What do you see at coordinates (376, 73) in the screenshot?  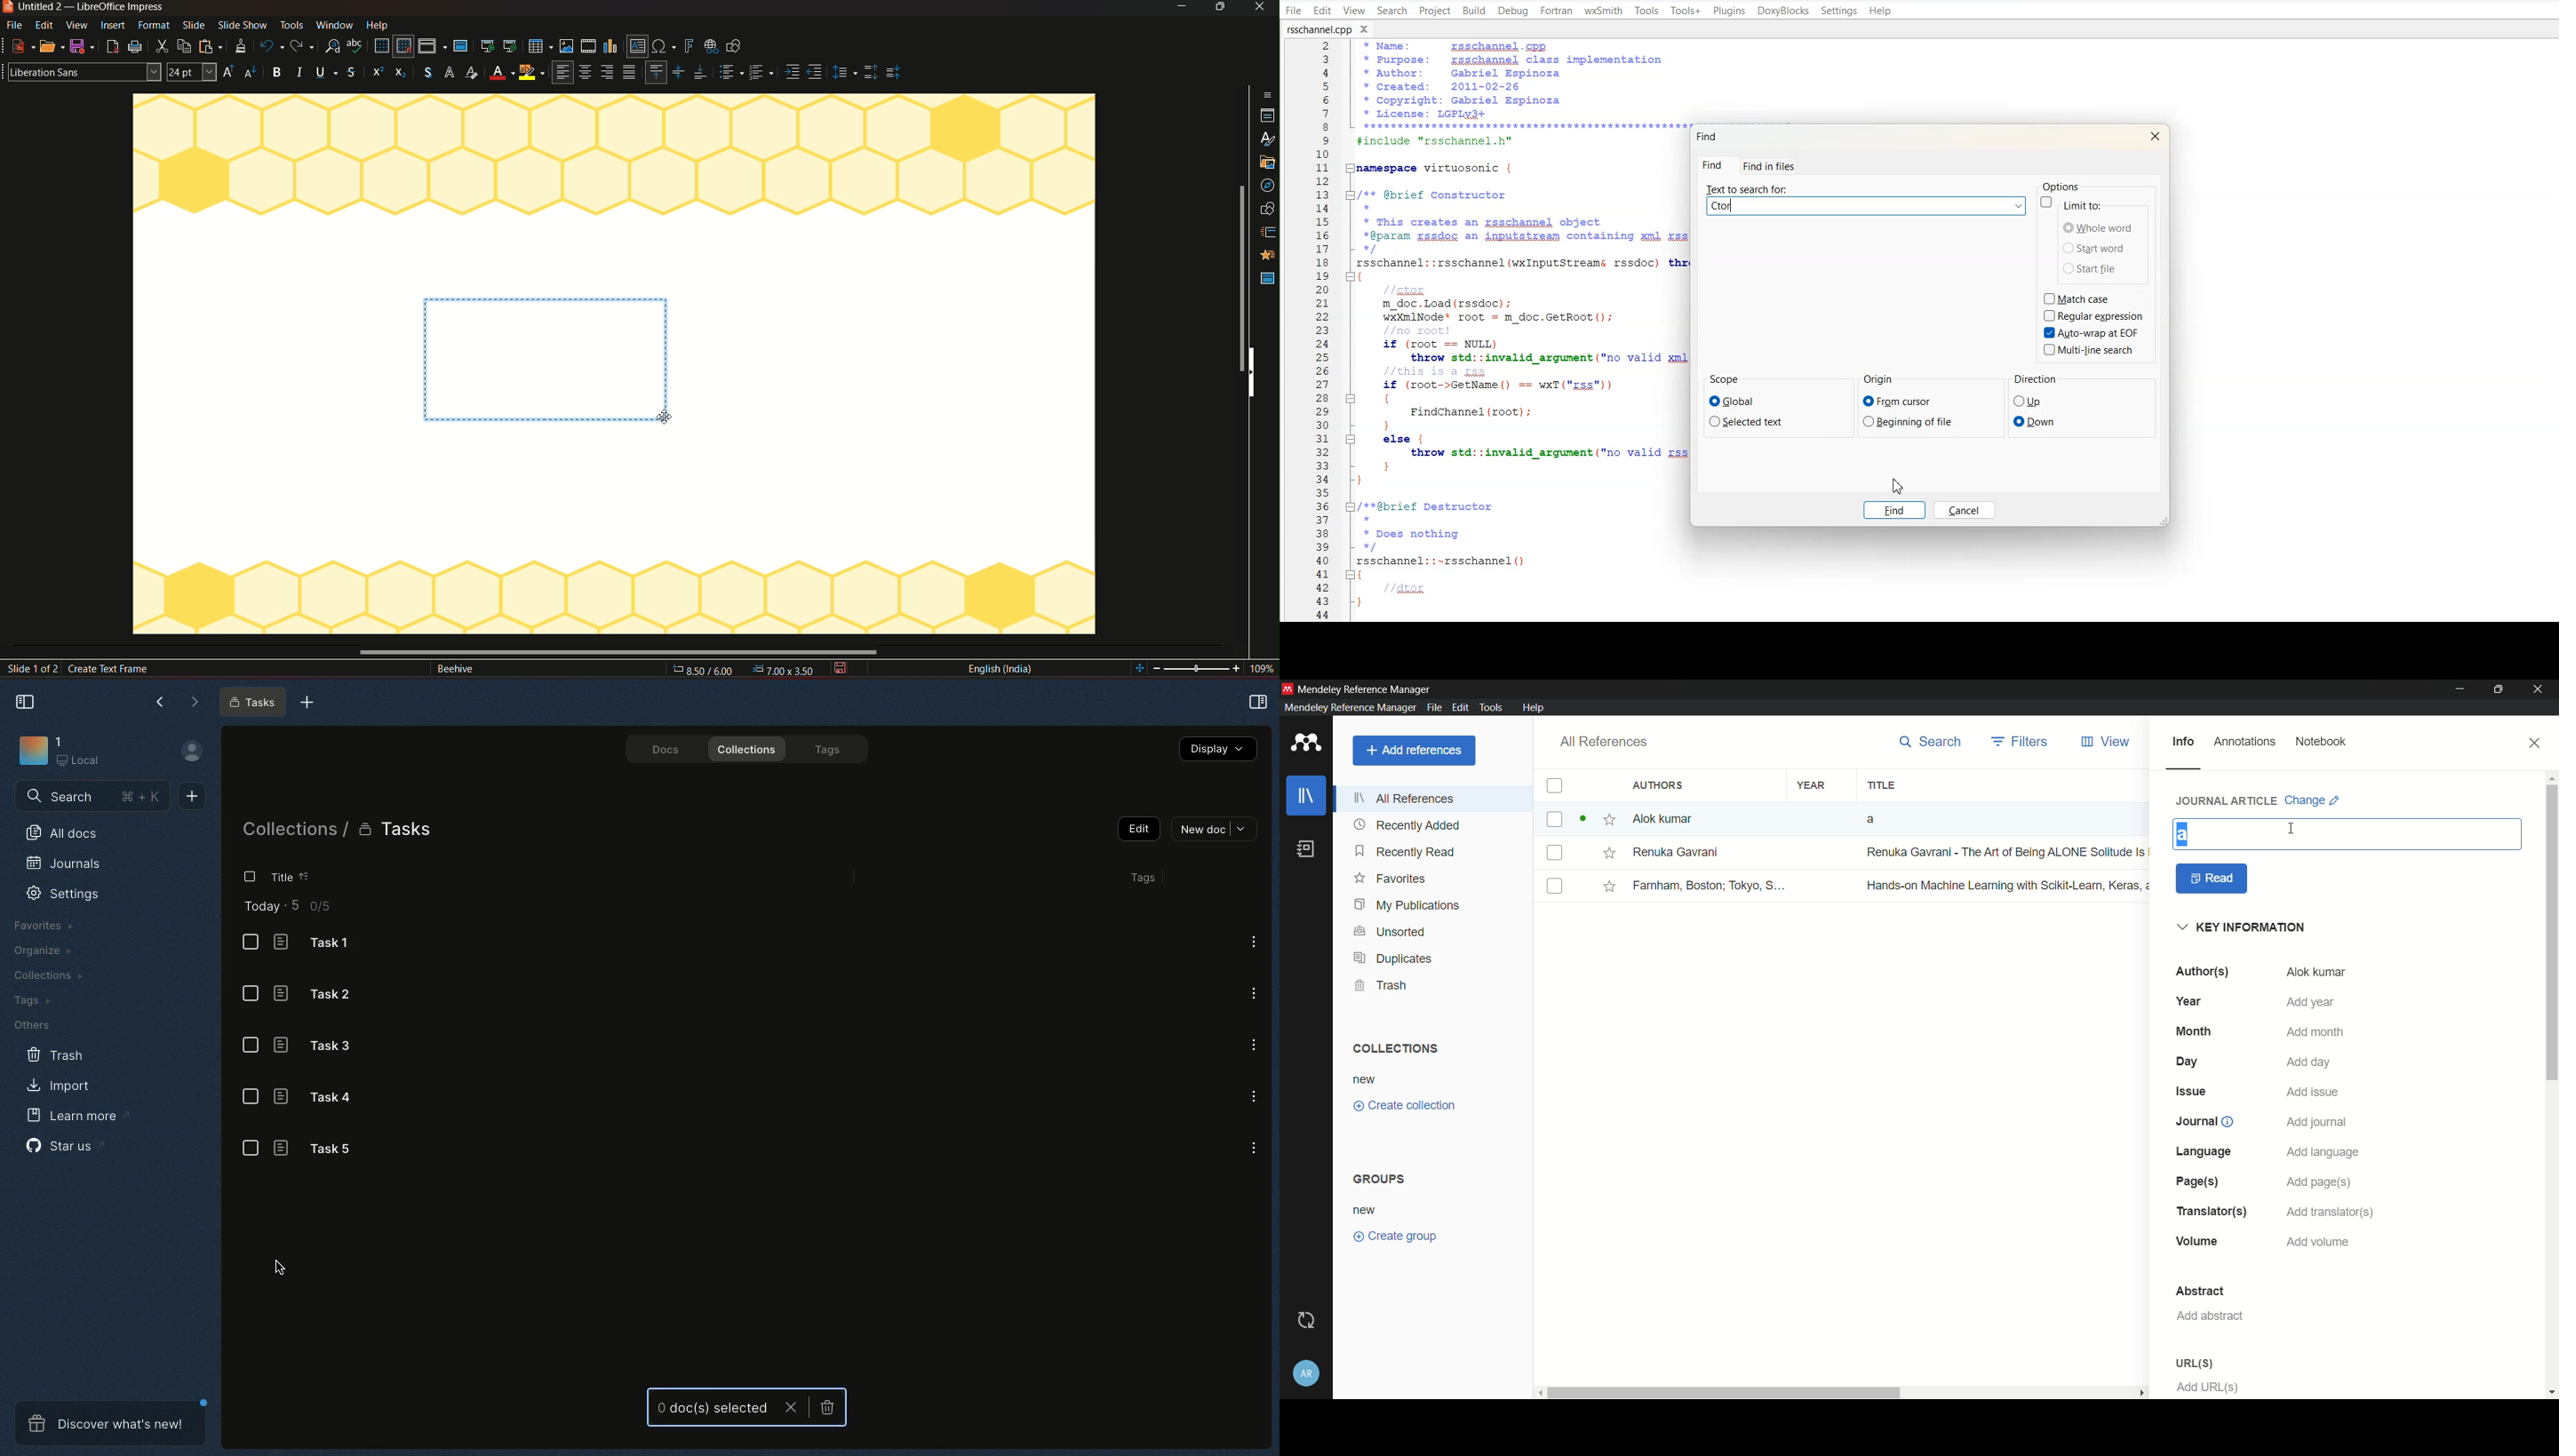 I see `icon` at bounding box center [376, 73].